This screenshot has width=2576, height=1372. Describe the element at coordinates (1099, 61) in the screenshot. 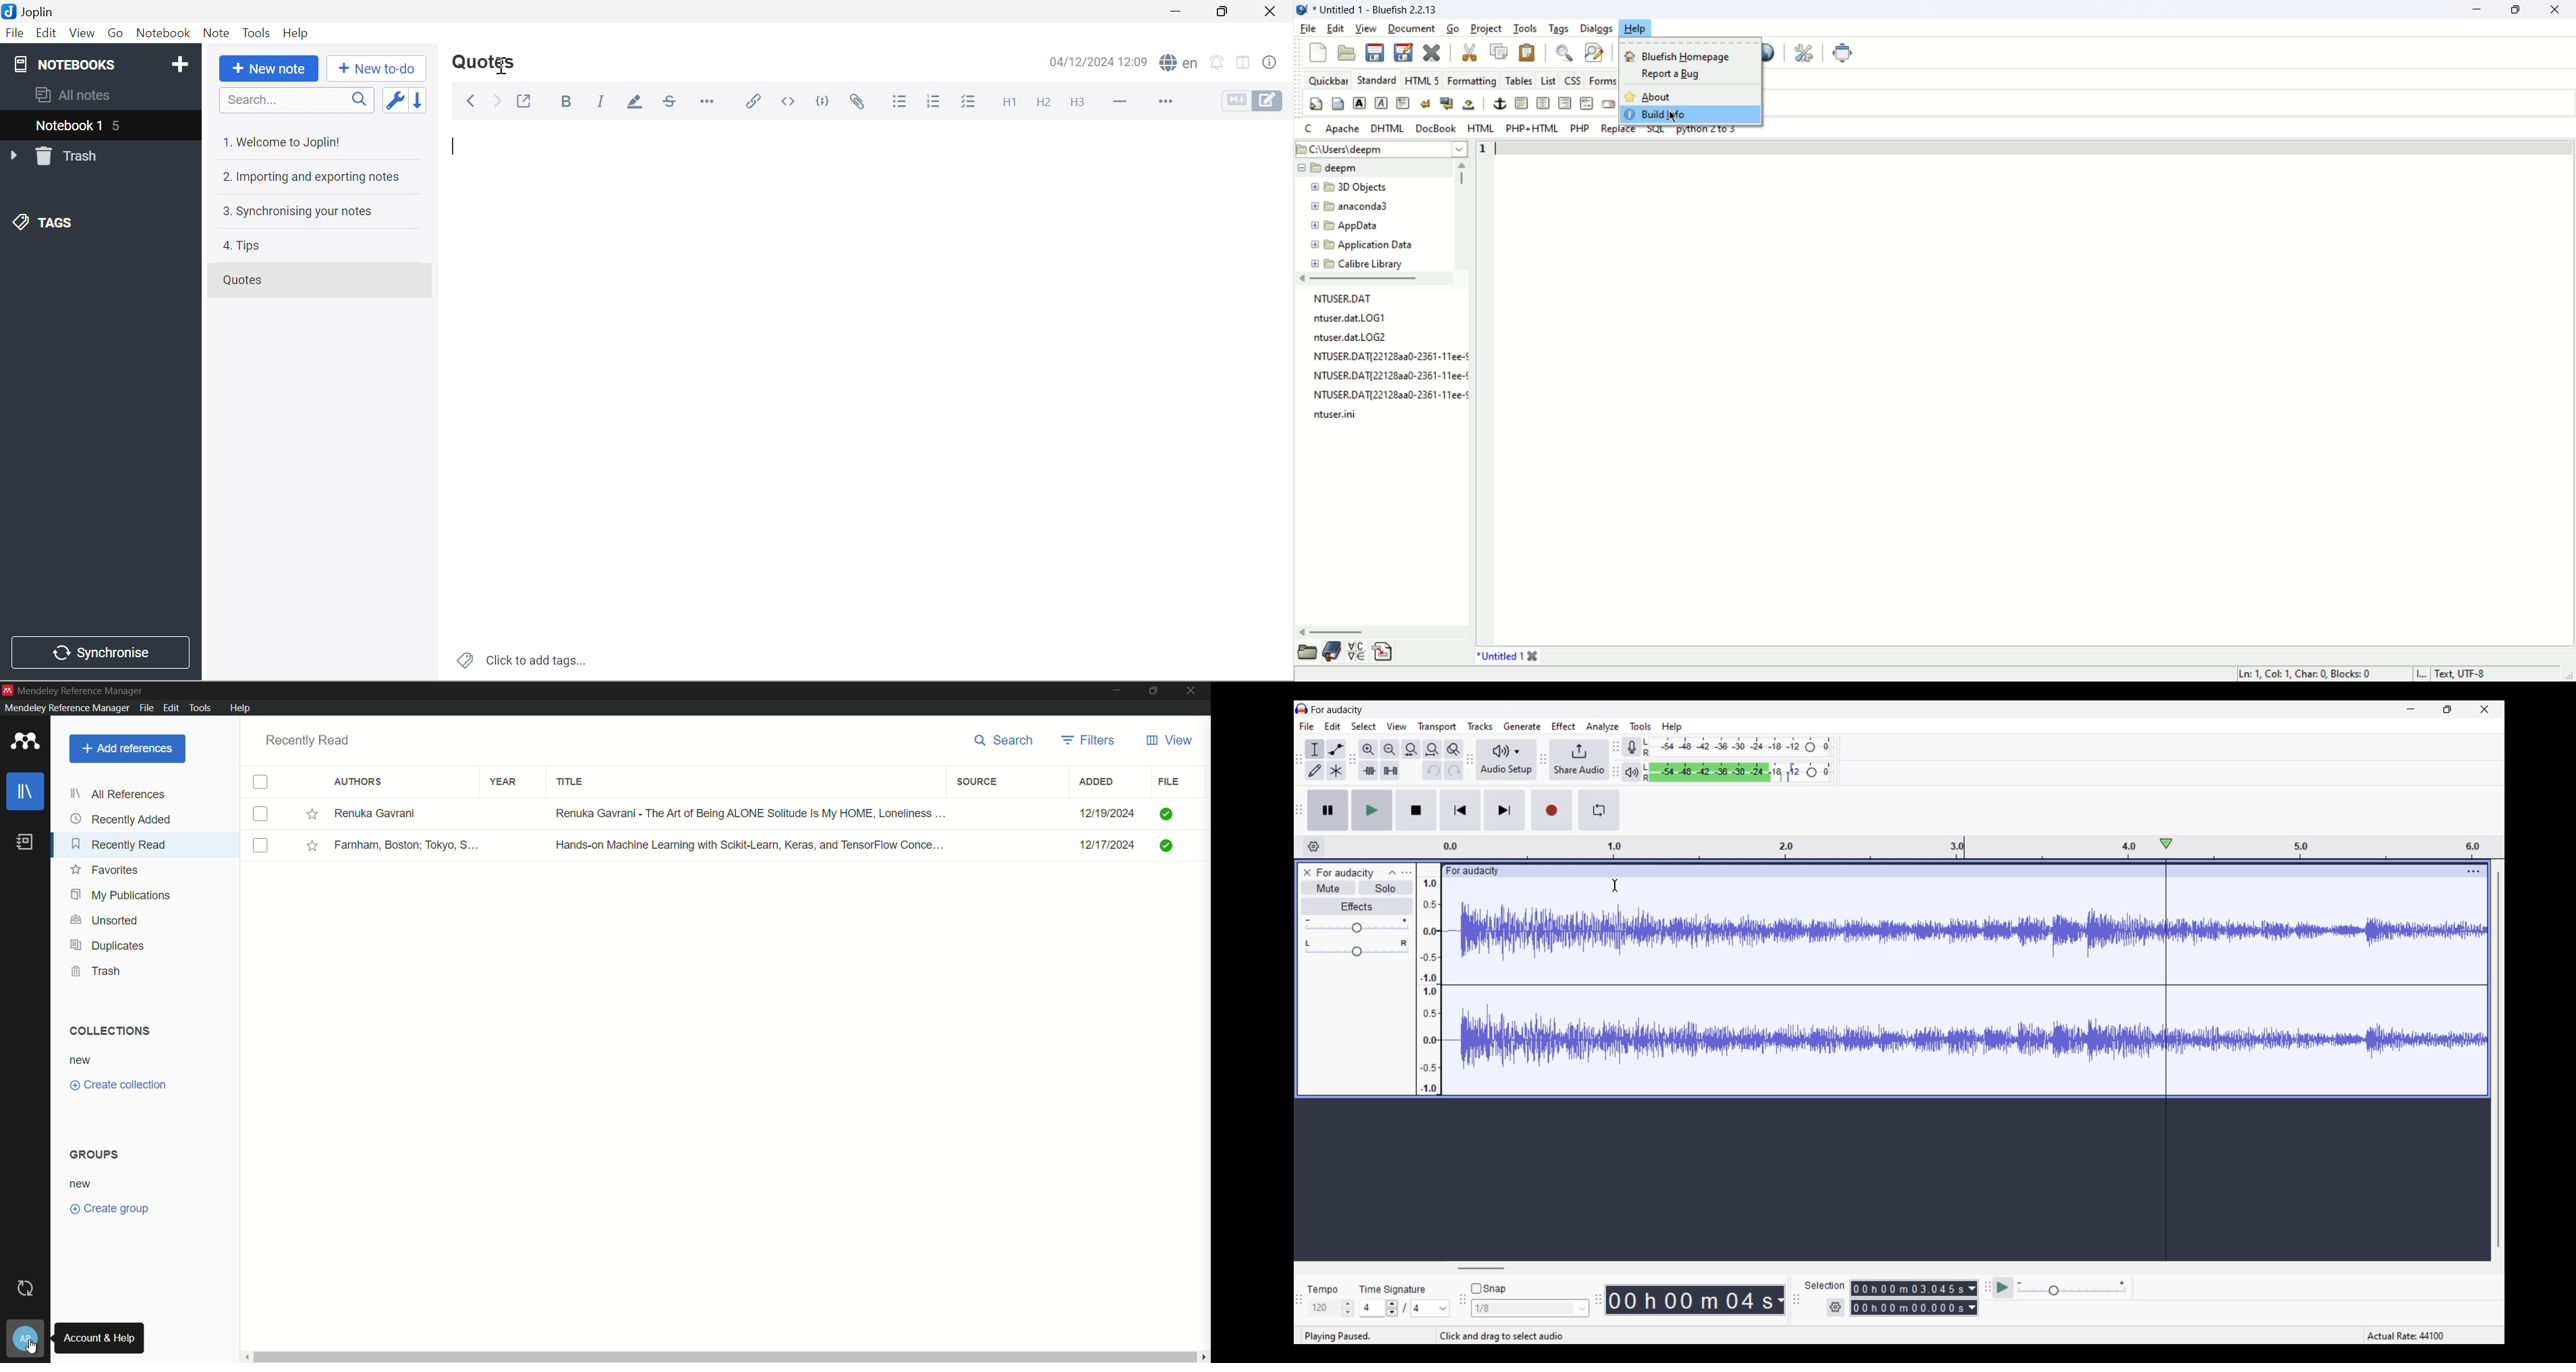

I see `04/12/2024 12:09` at that location.